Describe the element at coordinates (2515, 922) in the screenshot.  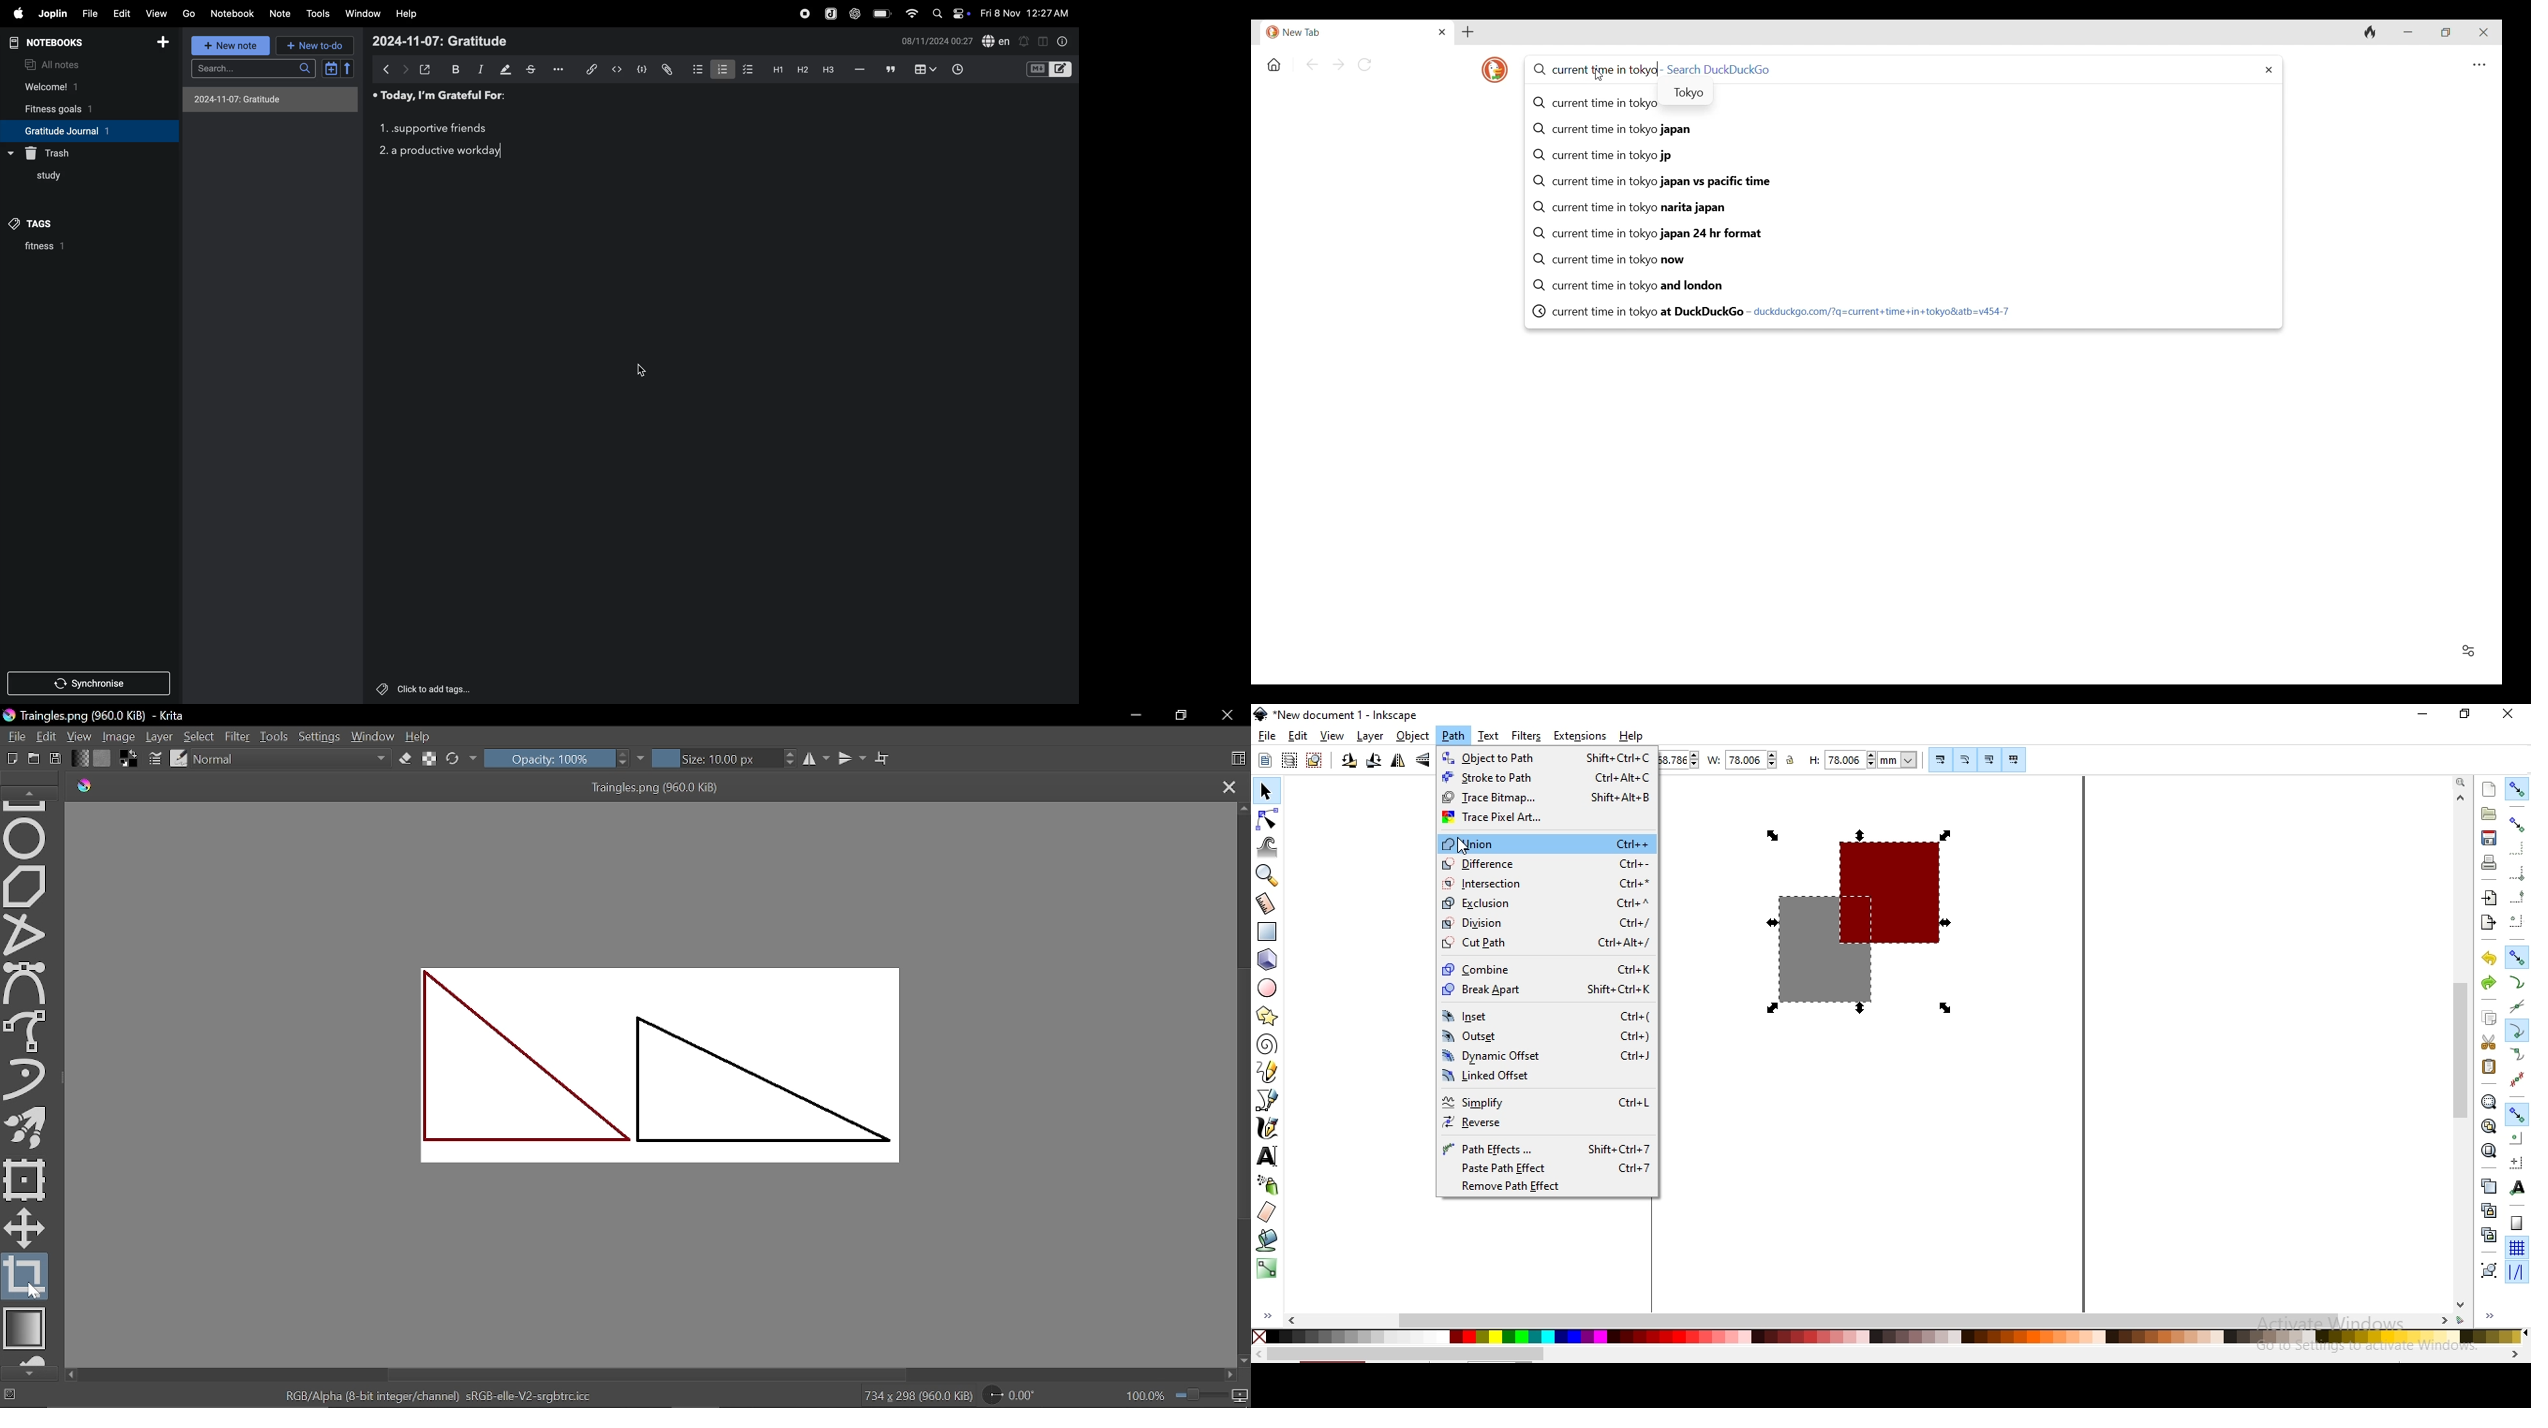
I see `snap centersof bounding boxes` at that location.